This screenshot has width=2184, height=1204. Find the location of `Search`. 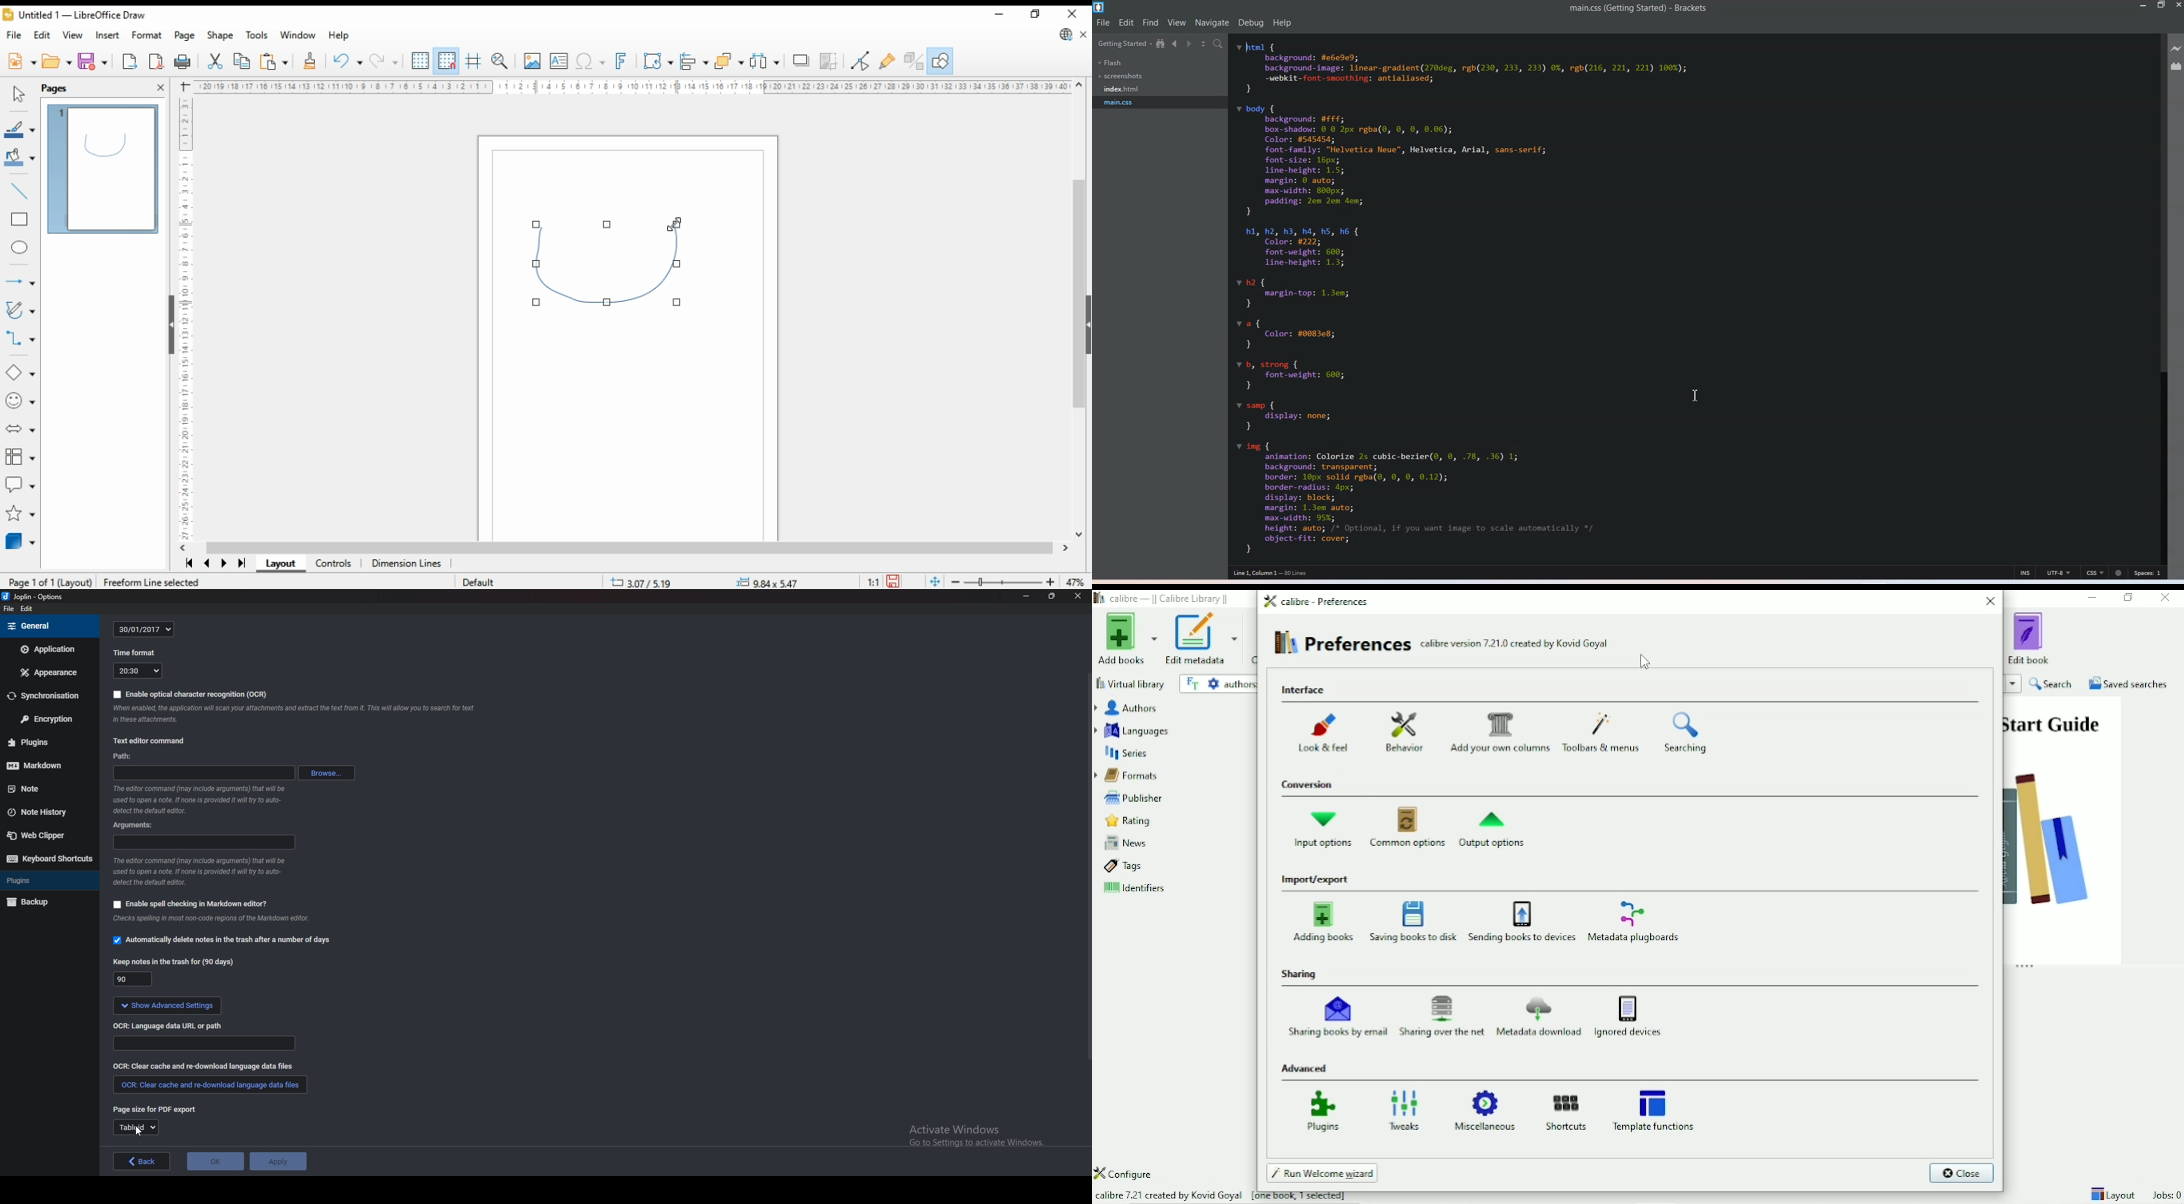

Search is located at coordinates (2053, 684).